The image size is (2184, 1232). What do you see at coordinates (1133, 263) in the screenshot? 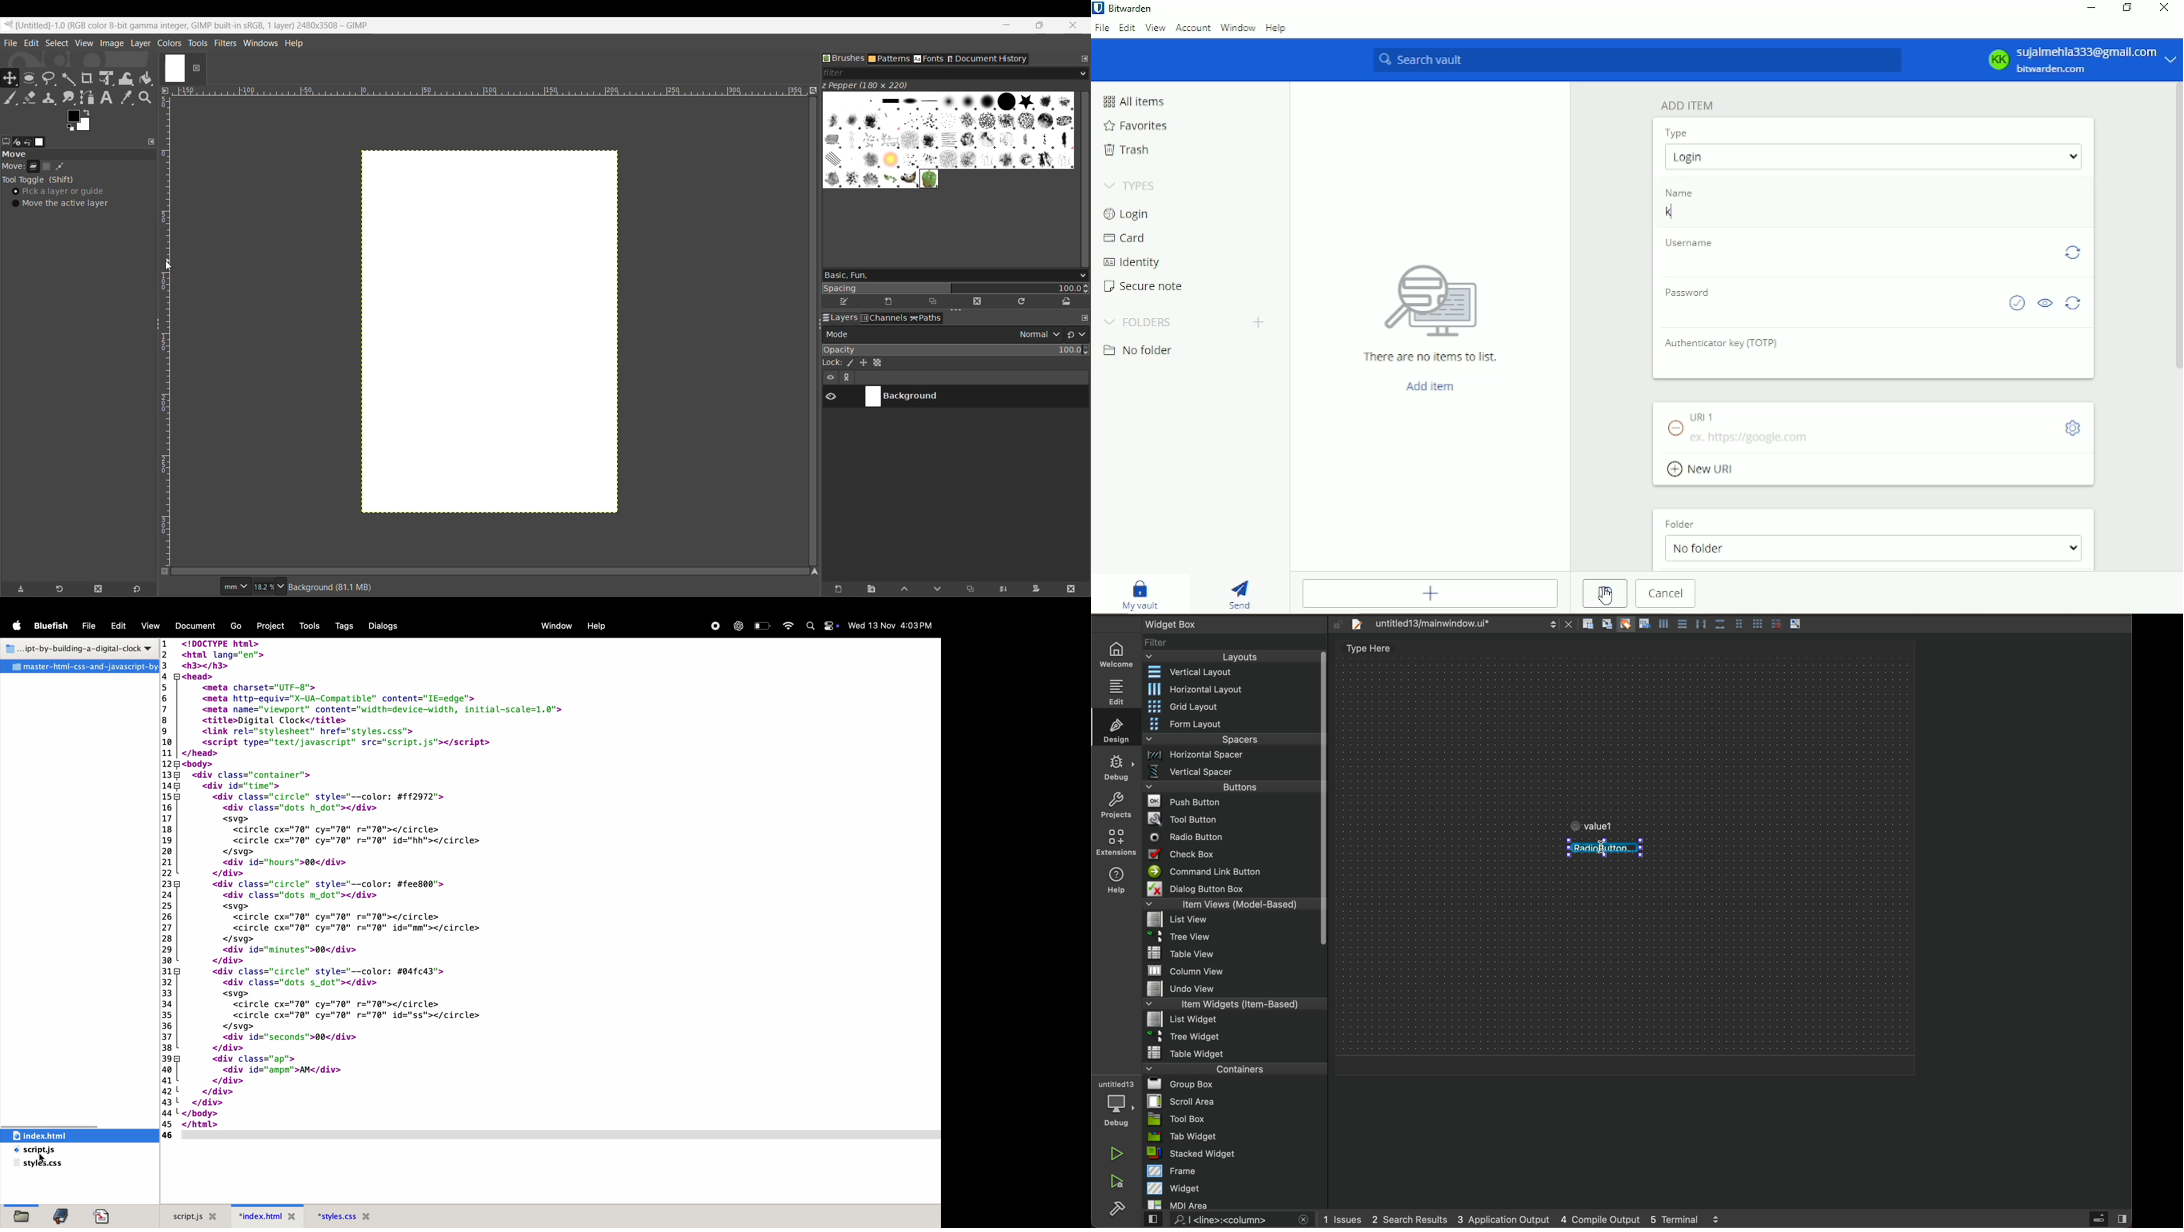
I see `Identity` at bounding box center [1133, 263].